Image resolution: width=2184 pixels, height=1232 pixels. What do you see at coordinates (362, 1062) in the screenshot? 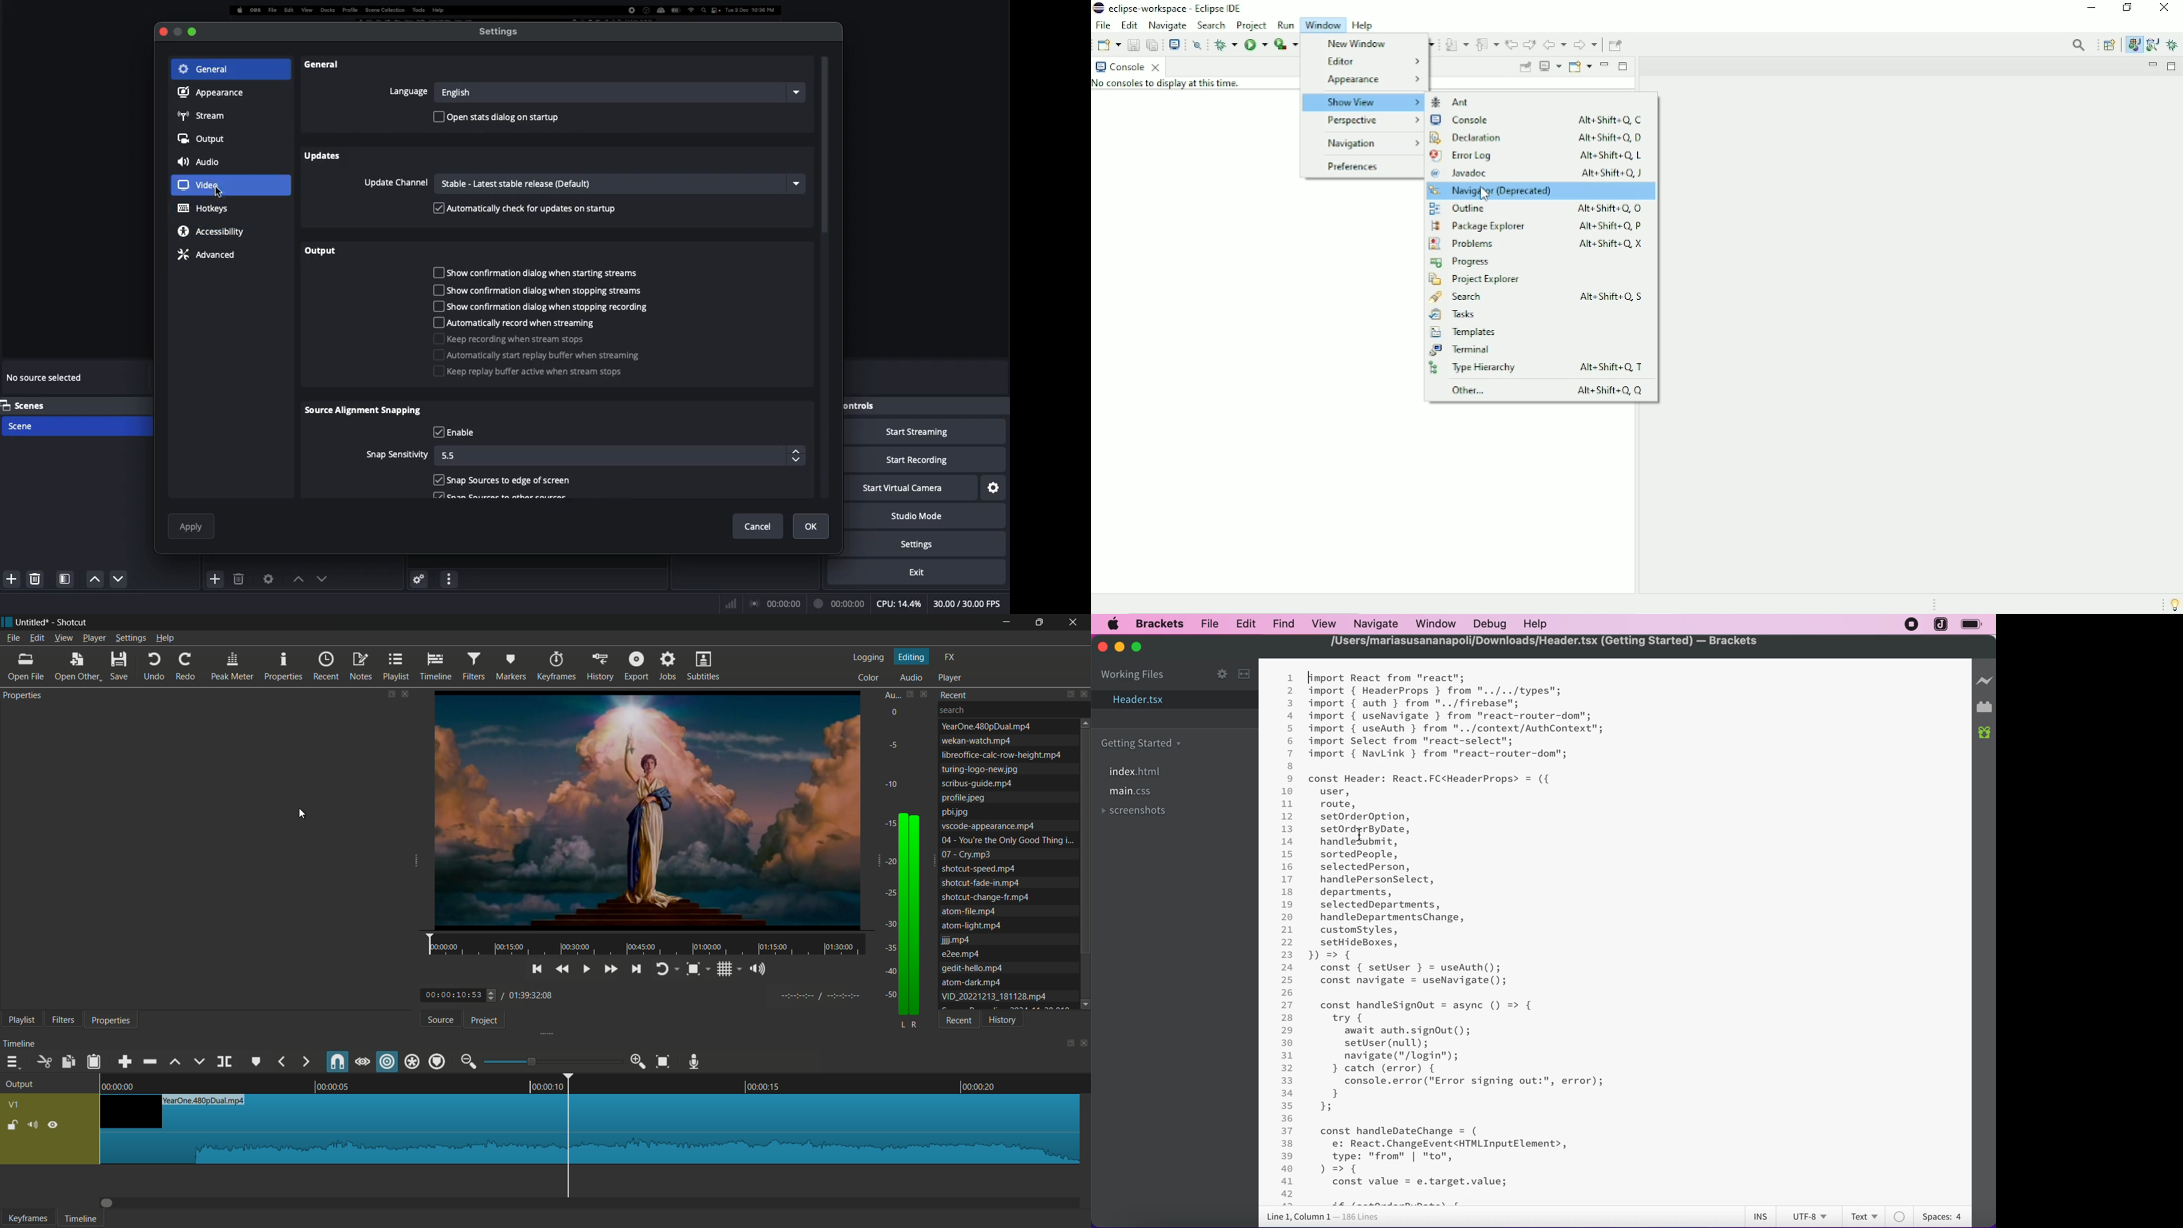
I see `scrub while dragging` at bounding box center [362, 1062].